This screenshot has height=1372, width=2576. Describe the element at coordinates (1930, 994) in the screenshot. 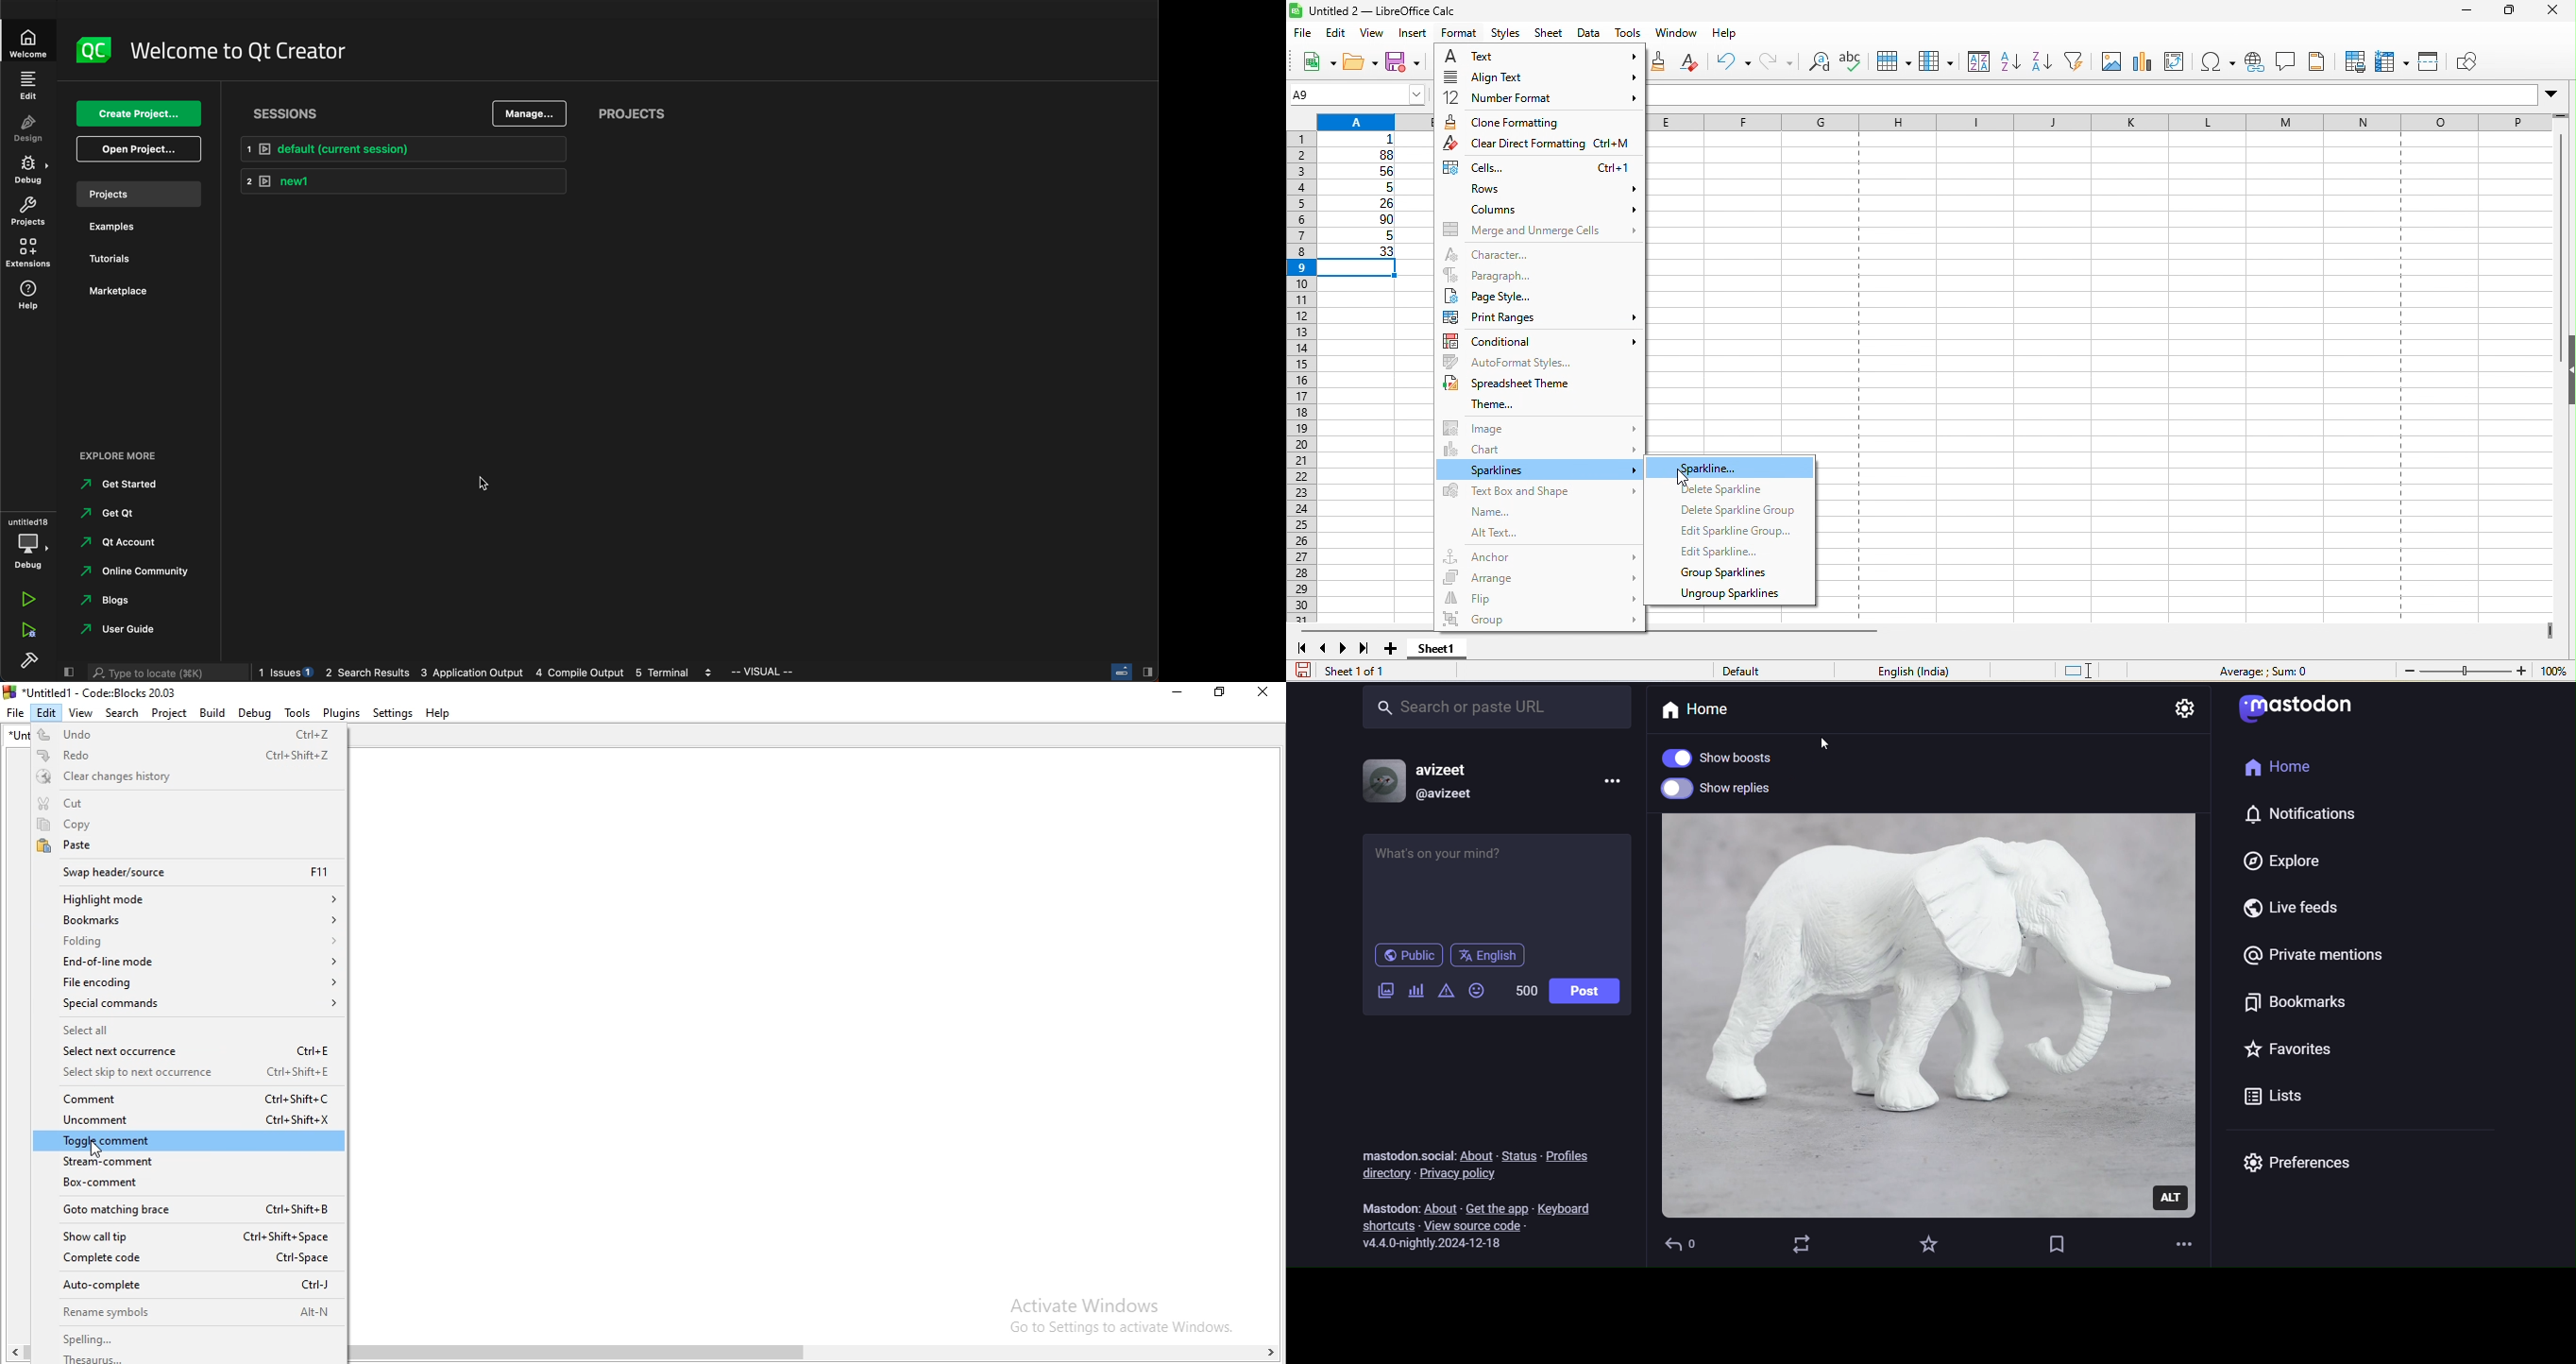

I see `post picture` at that location.